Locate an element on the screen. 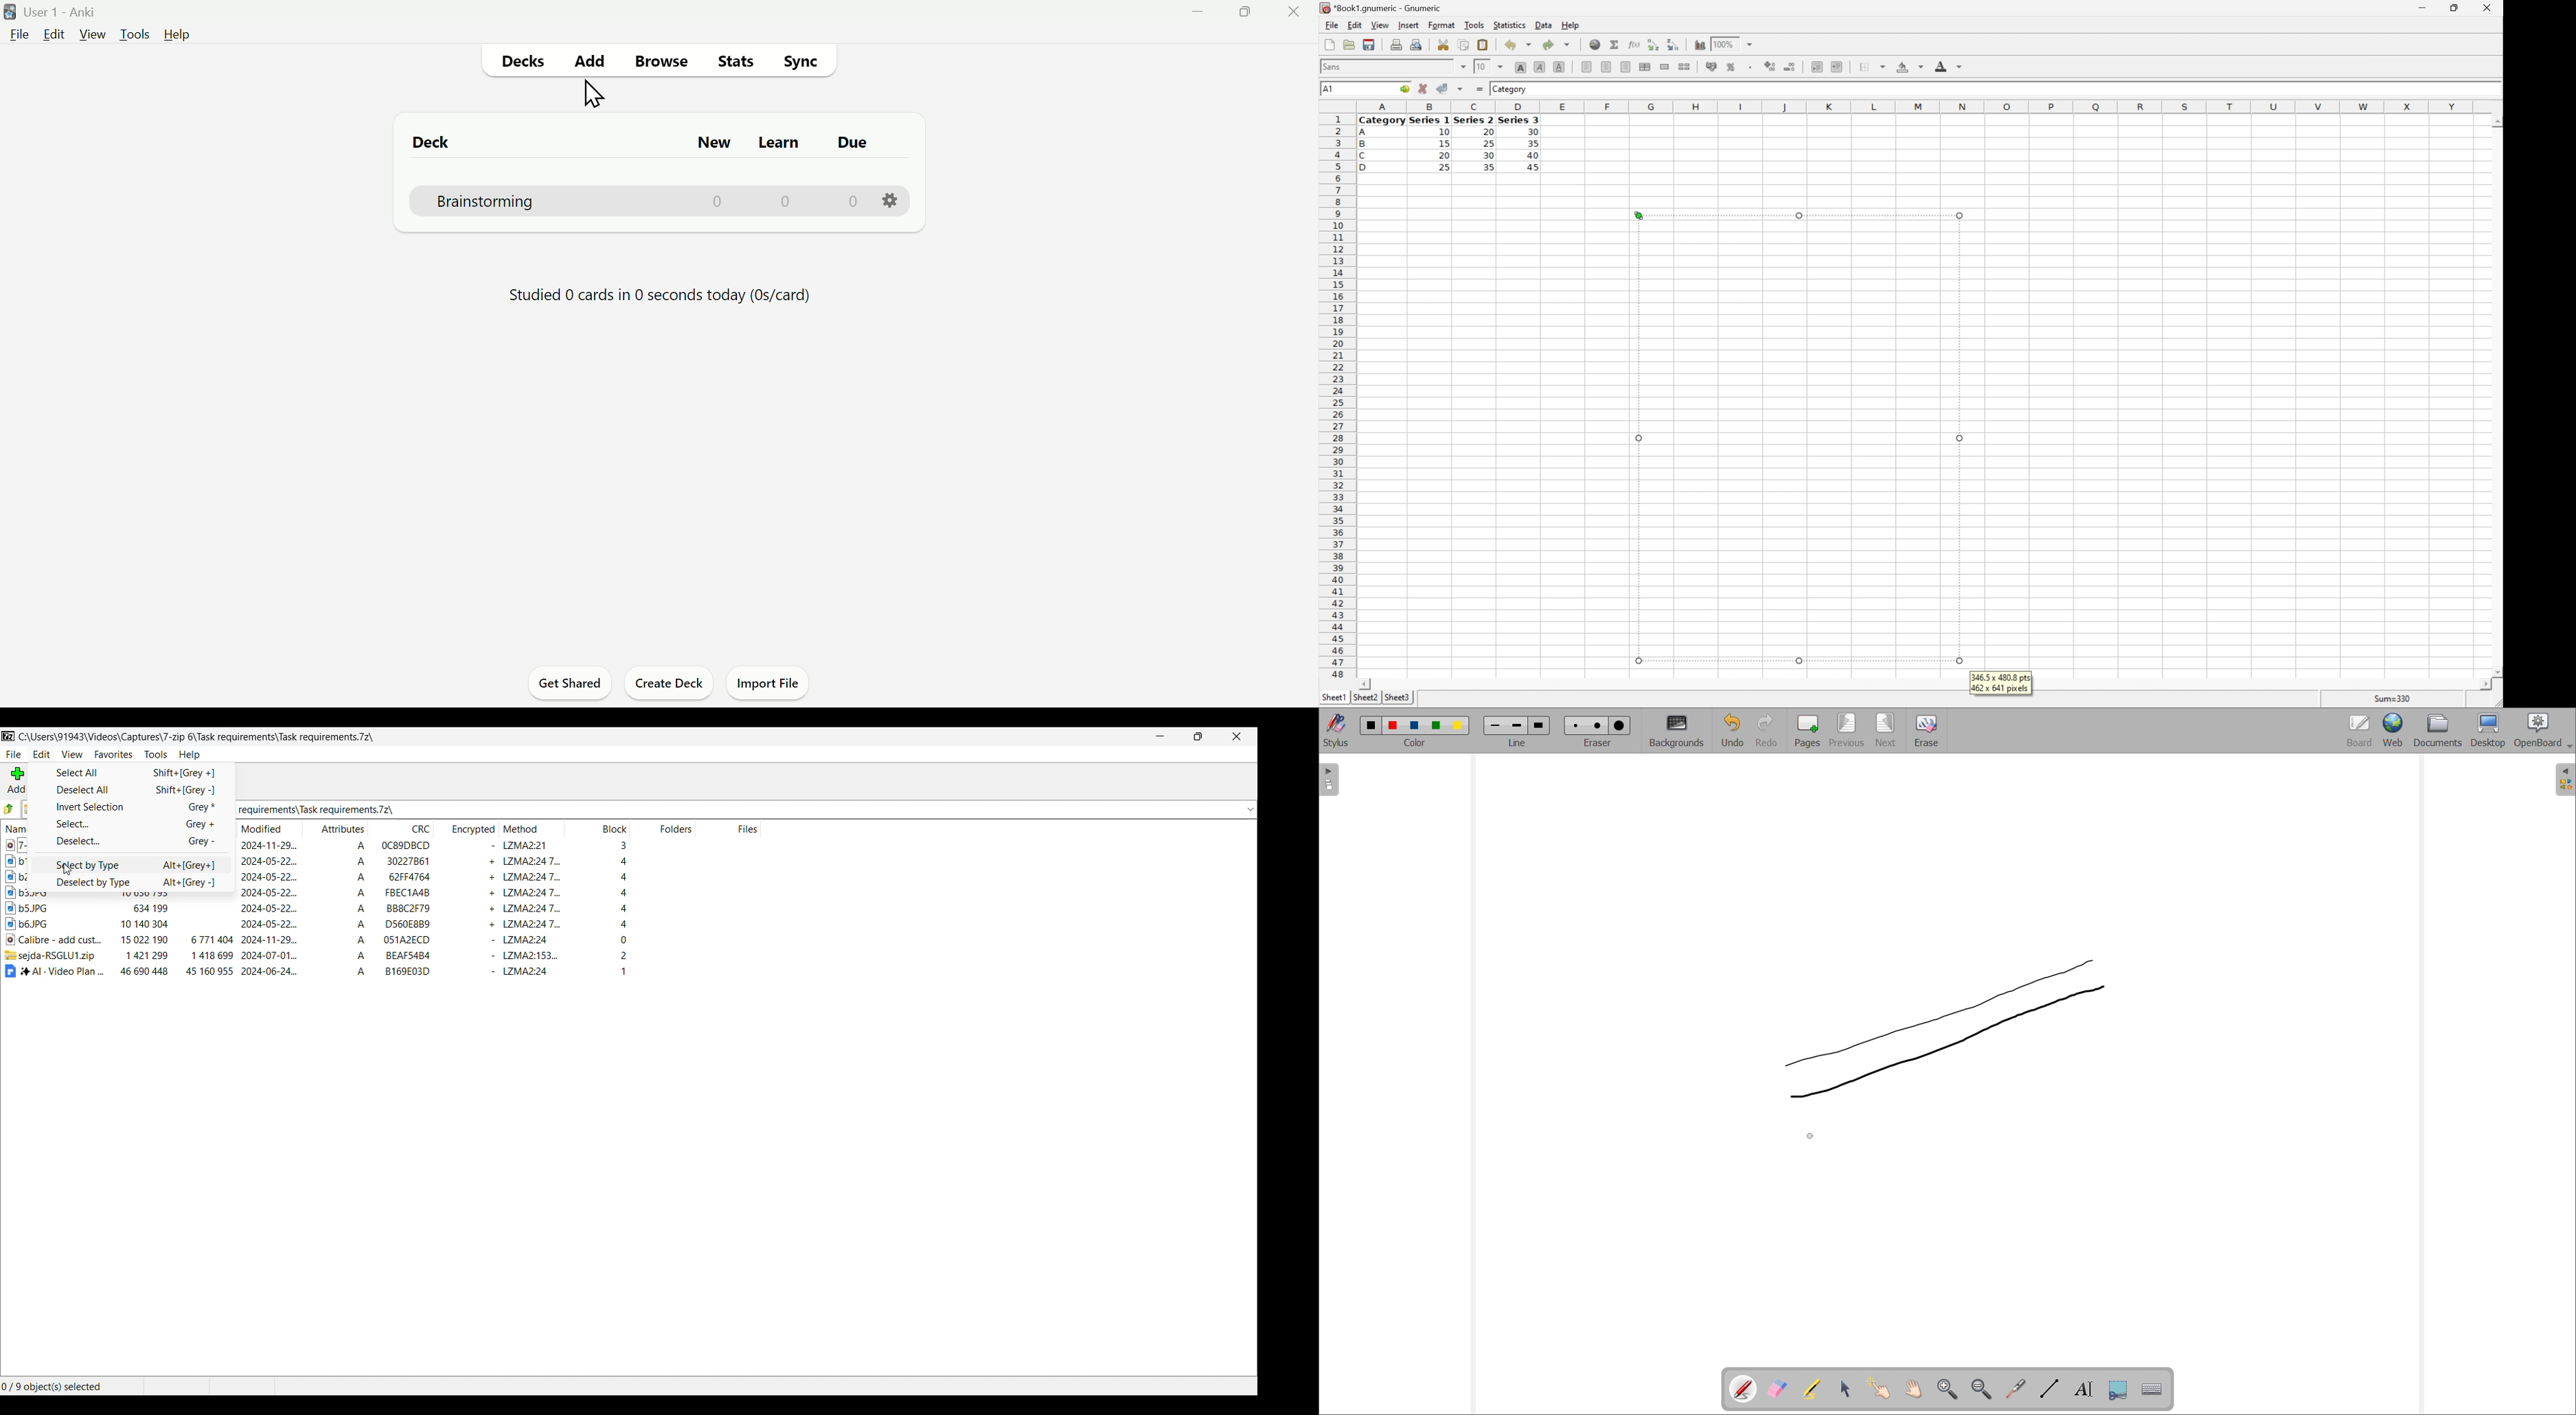 This screenshot has height=1428, width=2576. Borders is located at coordinates (1875, 66).